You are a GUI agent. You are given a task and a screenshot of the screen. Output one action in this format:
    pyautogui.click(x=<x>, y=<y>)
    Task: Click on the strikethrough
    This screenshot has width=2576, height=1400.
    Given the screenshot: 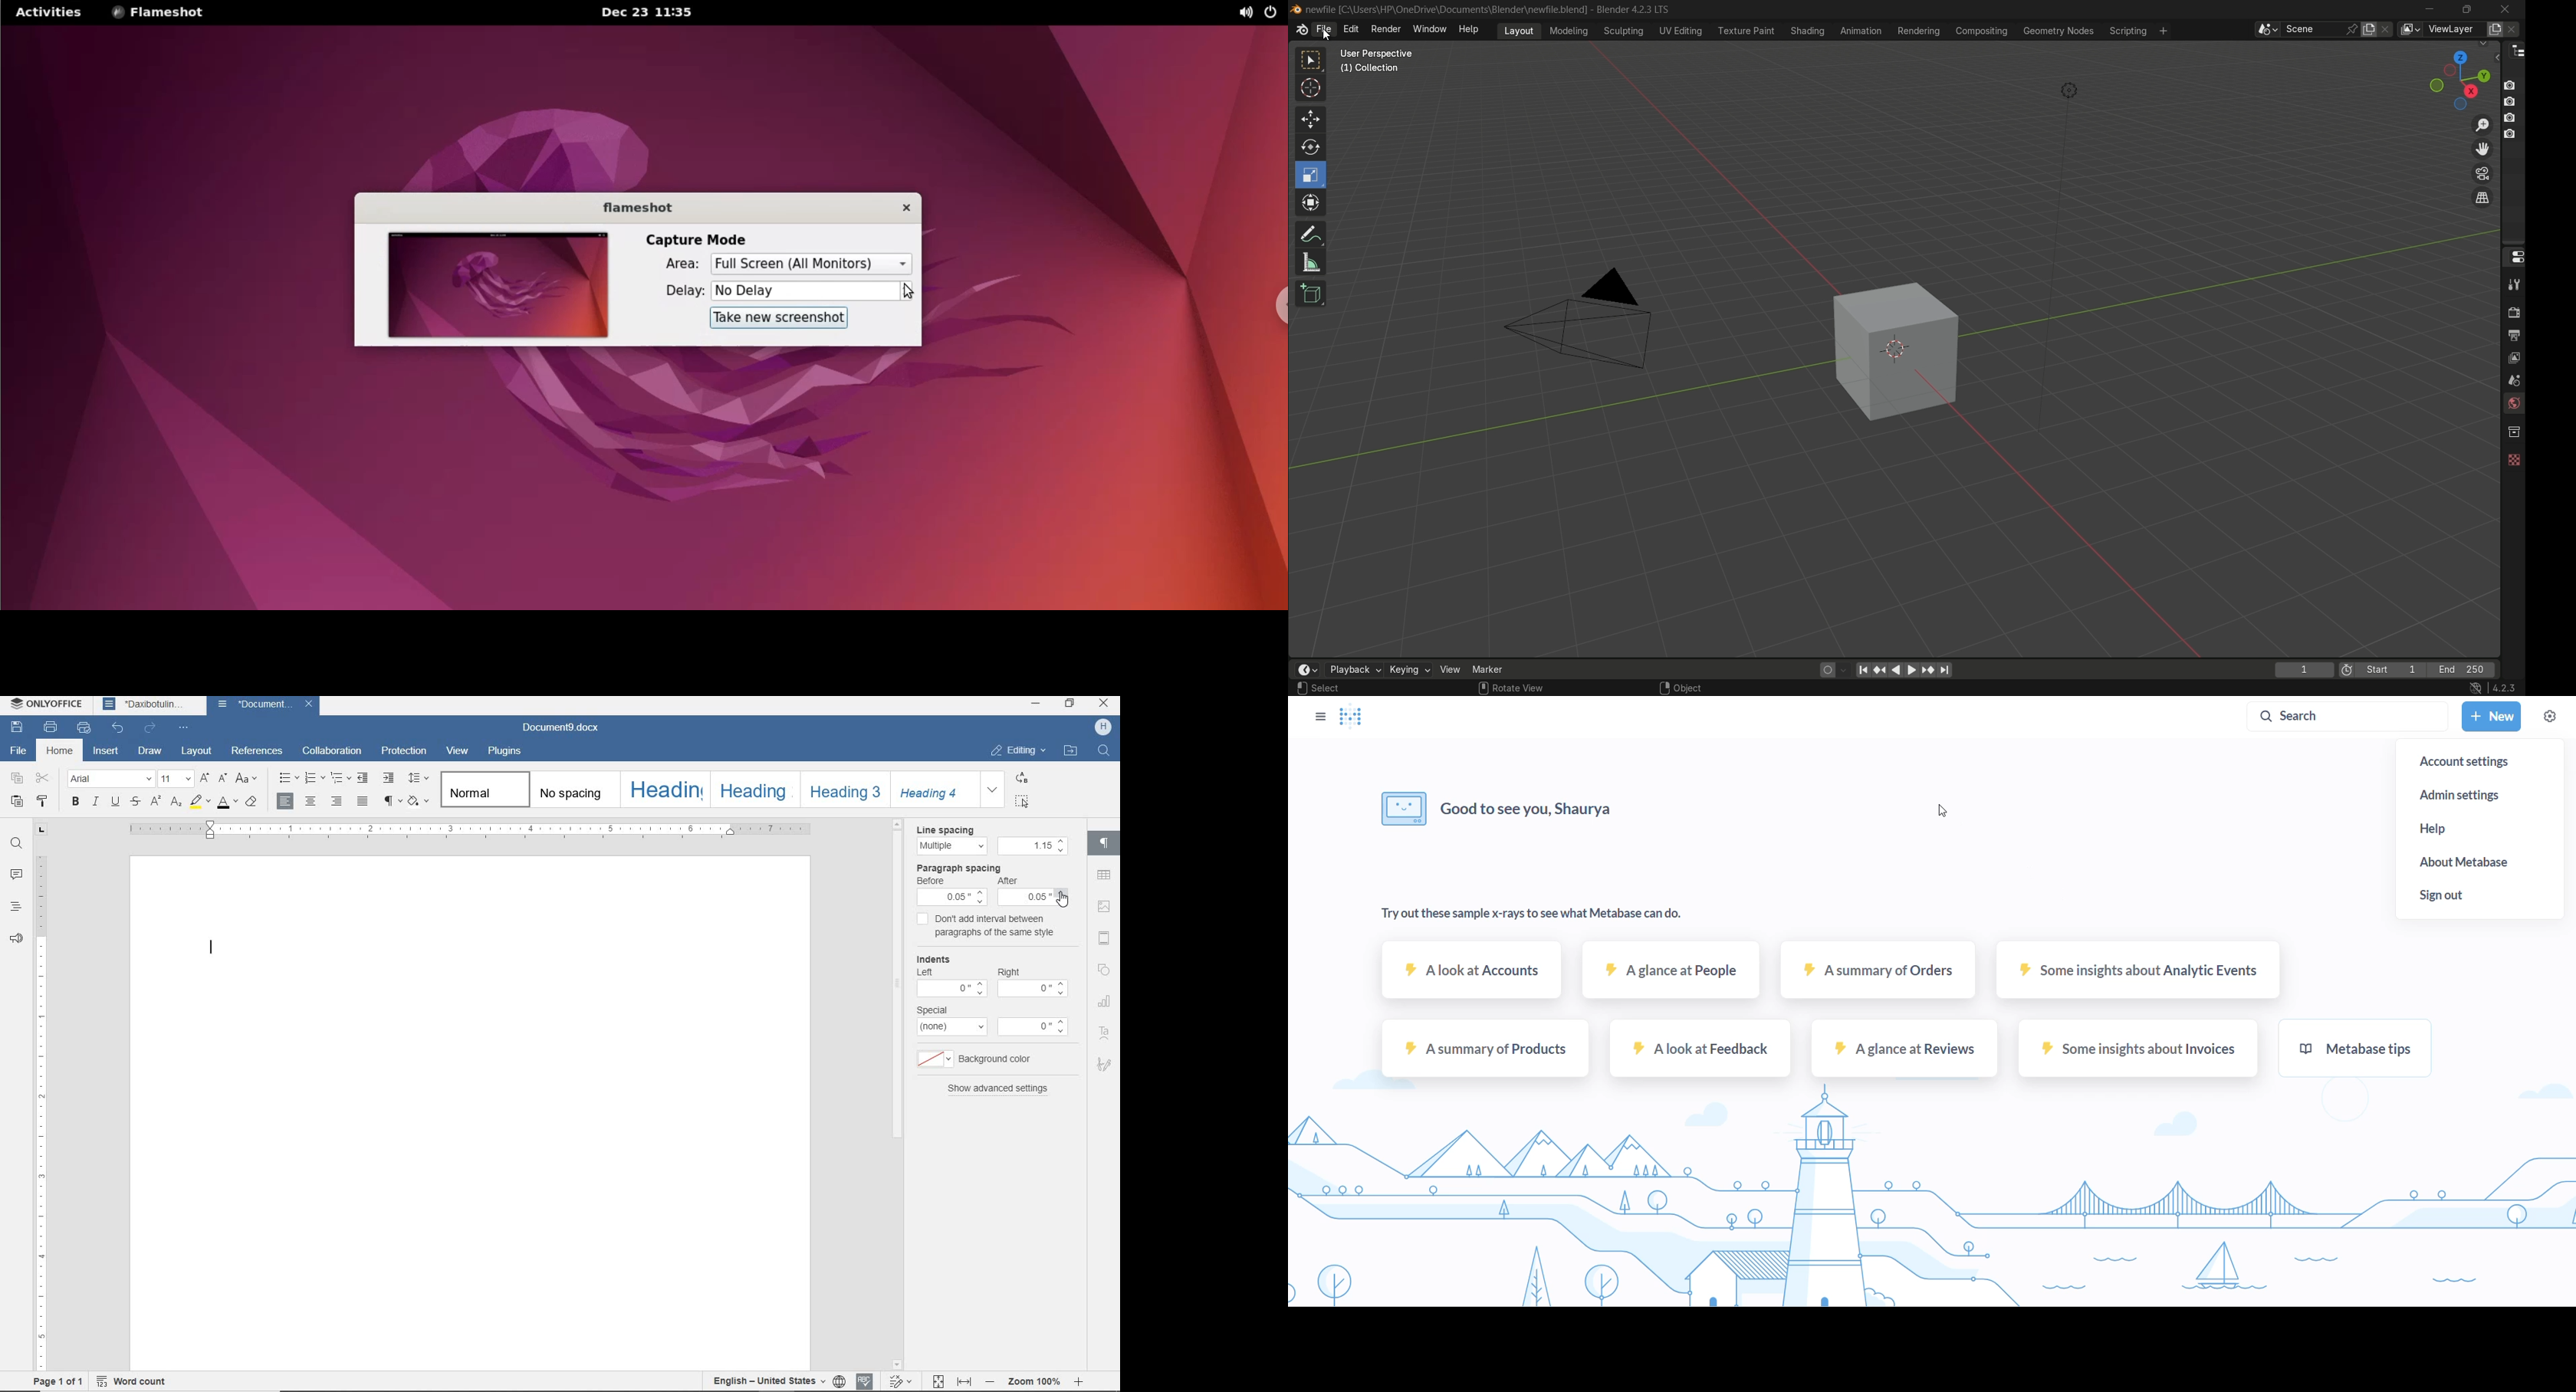 What is the action you would take?
    pyautogui.click(x=136, y=801)
    